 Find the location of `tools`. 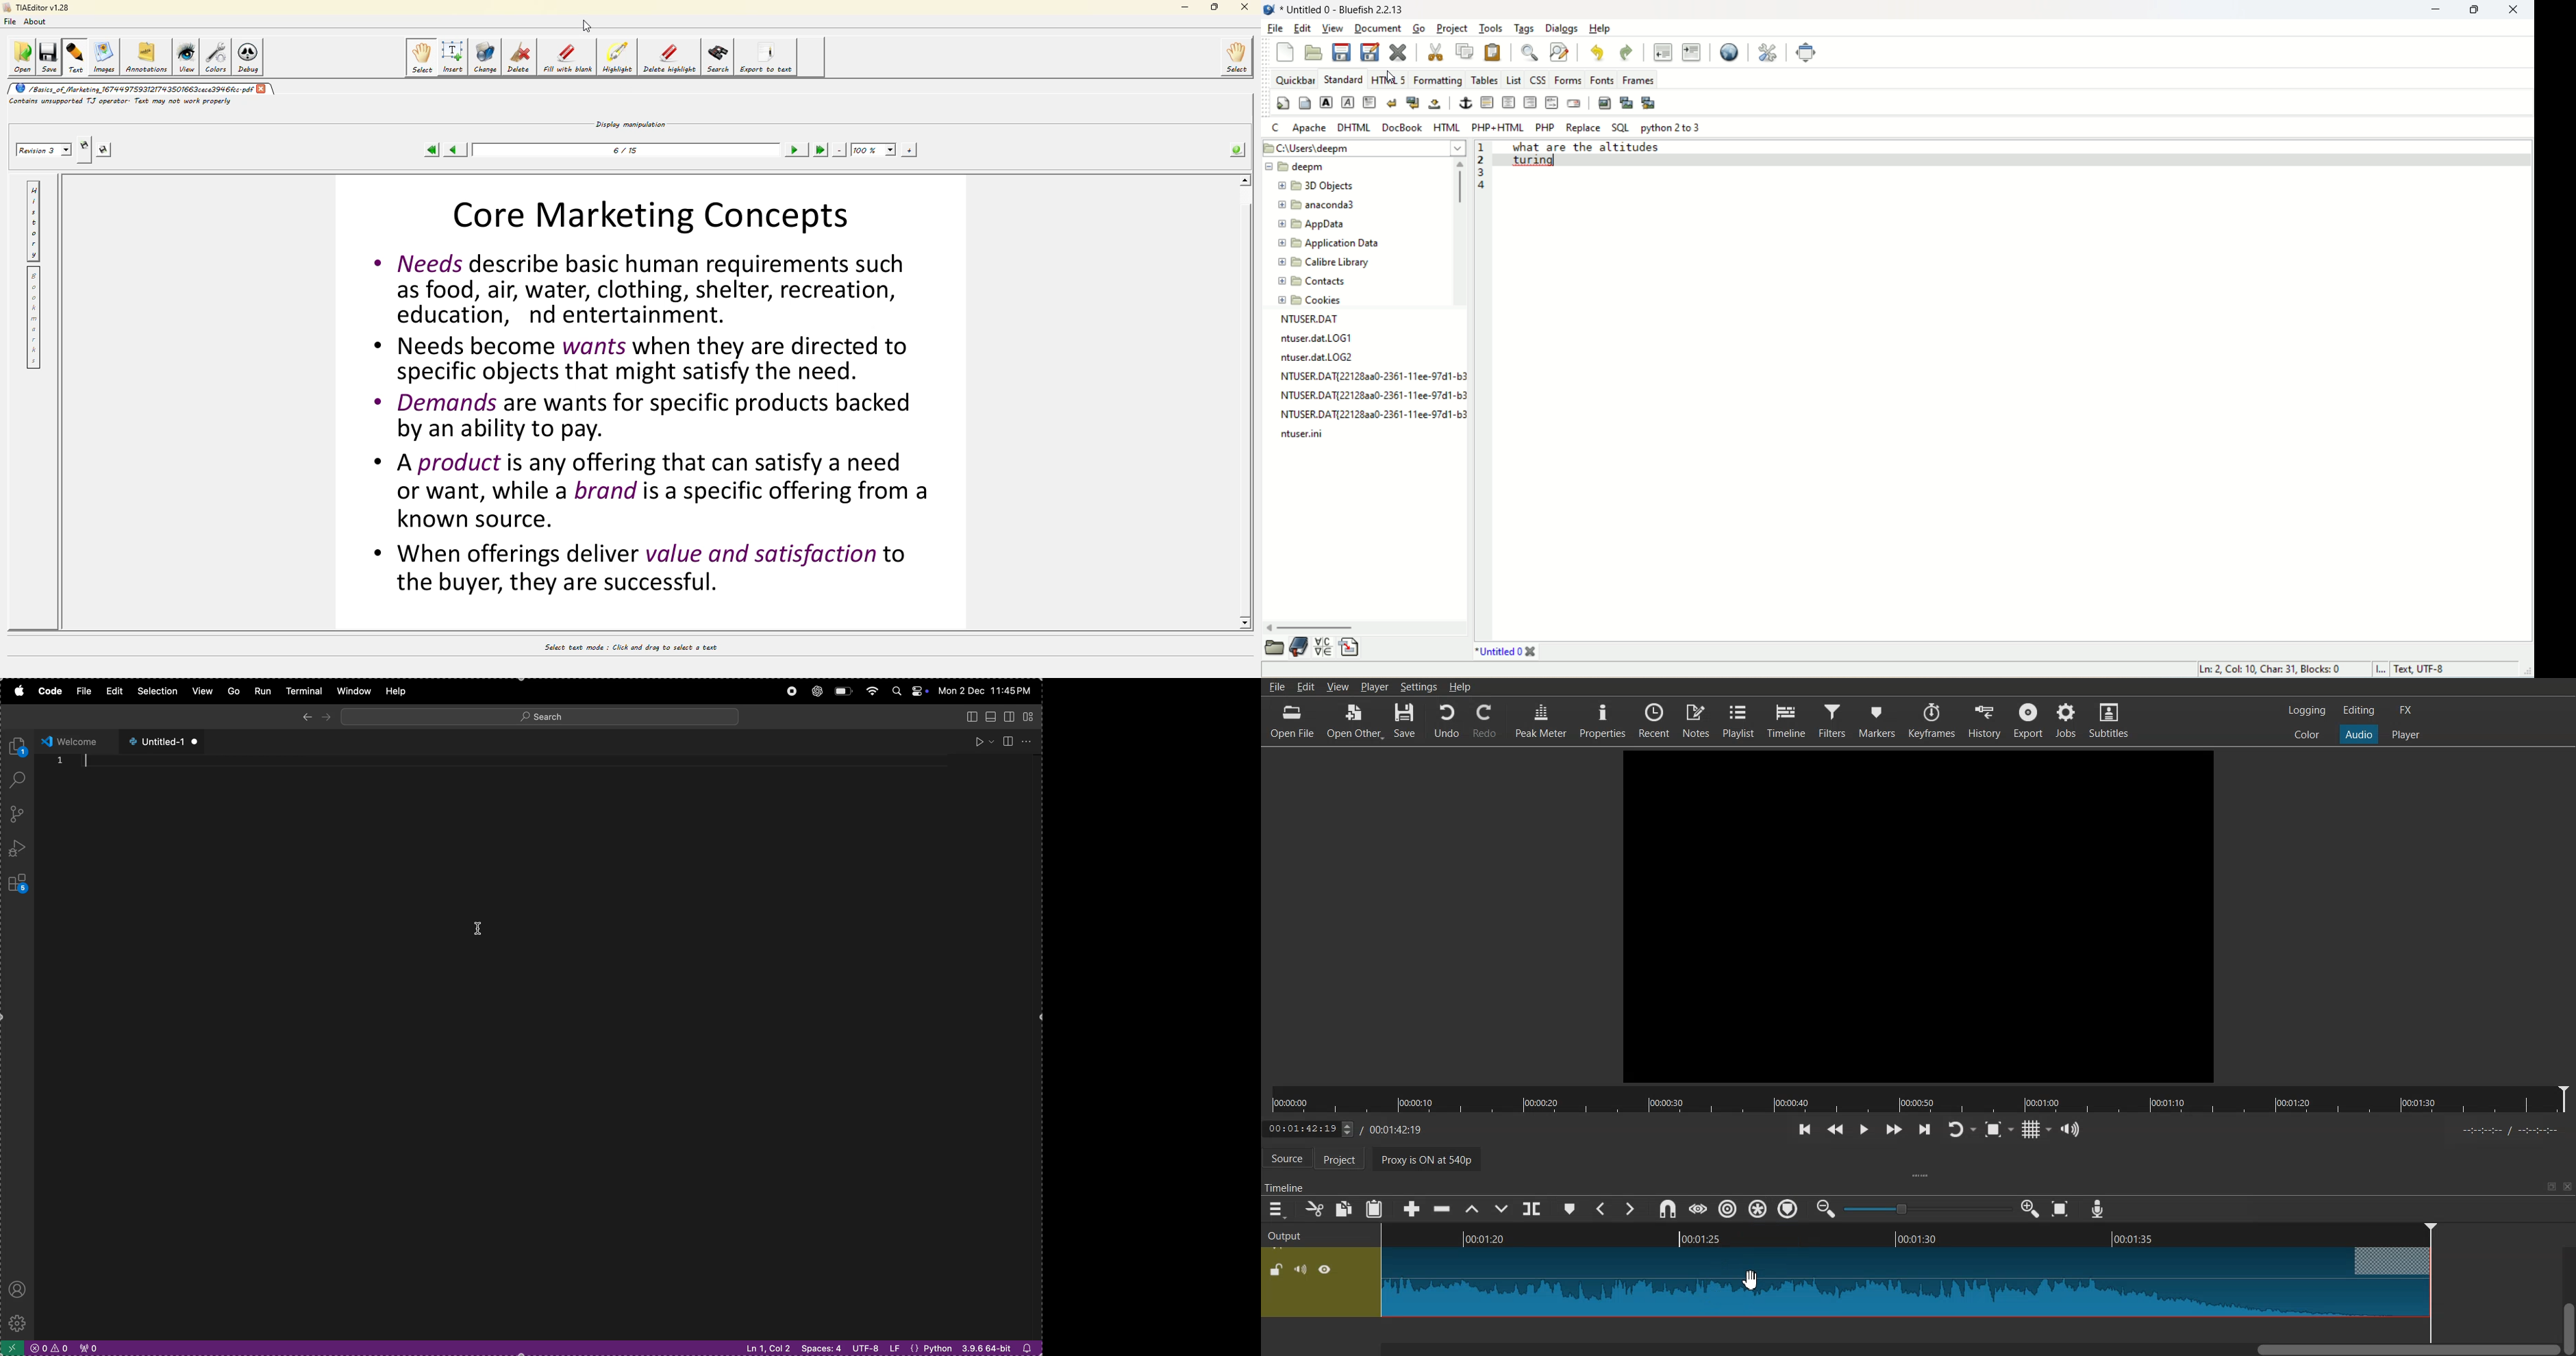

tools is located at coordinates (1492, 29).